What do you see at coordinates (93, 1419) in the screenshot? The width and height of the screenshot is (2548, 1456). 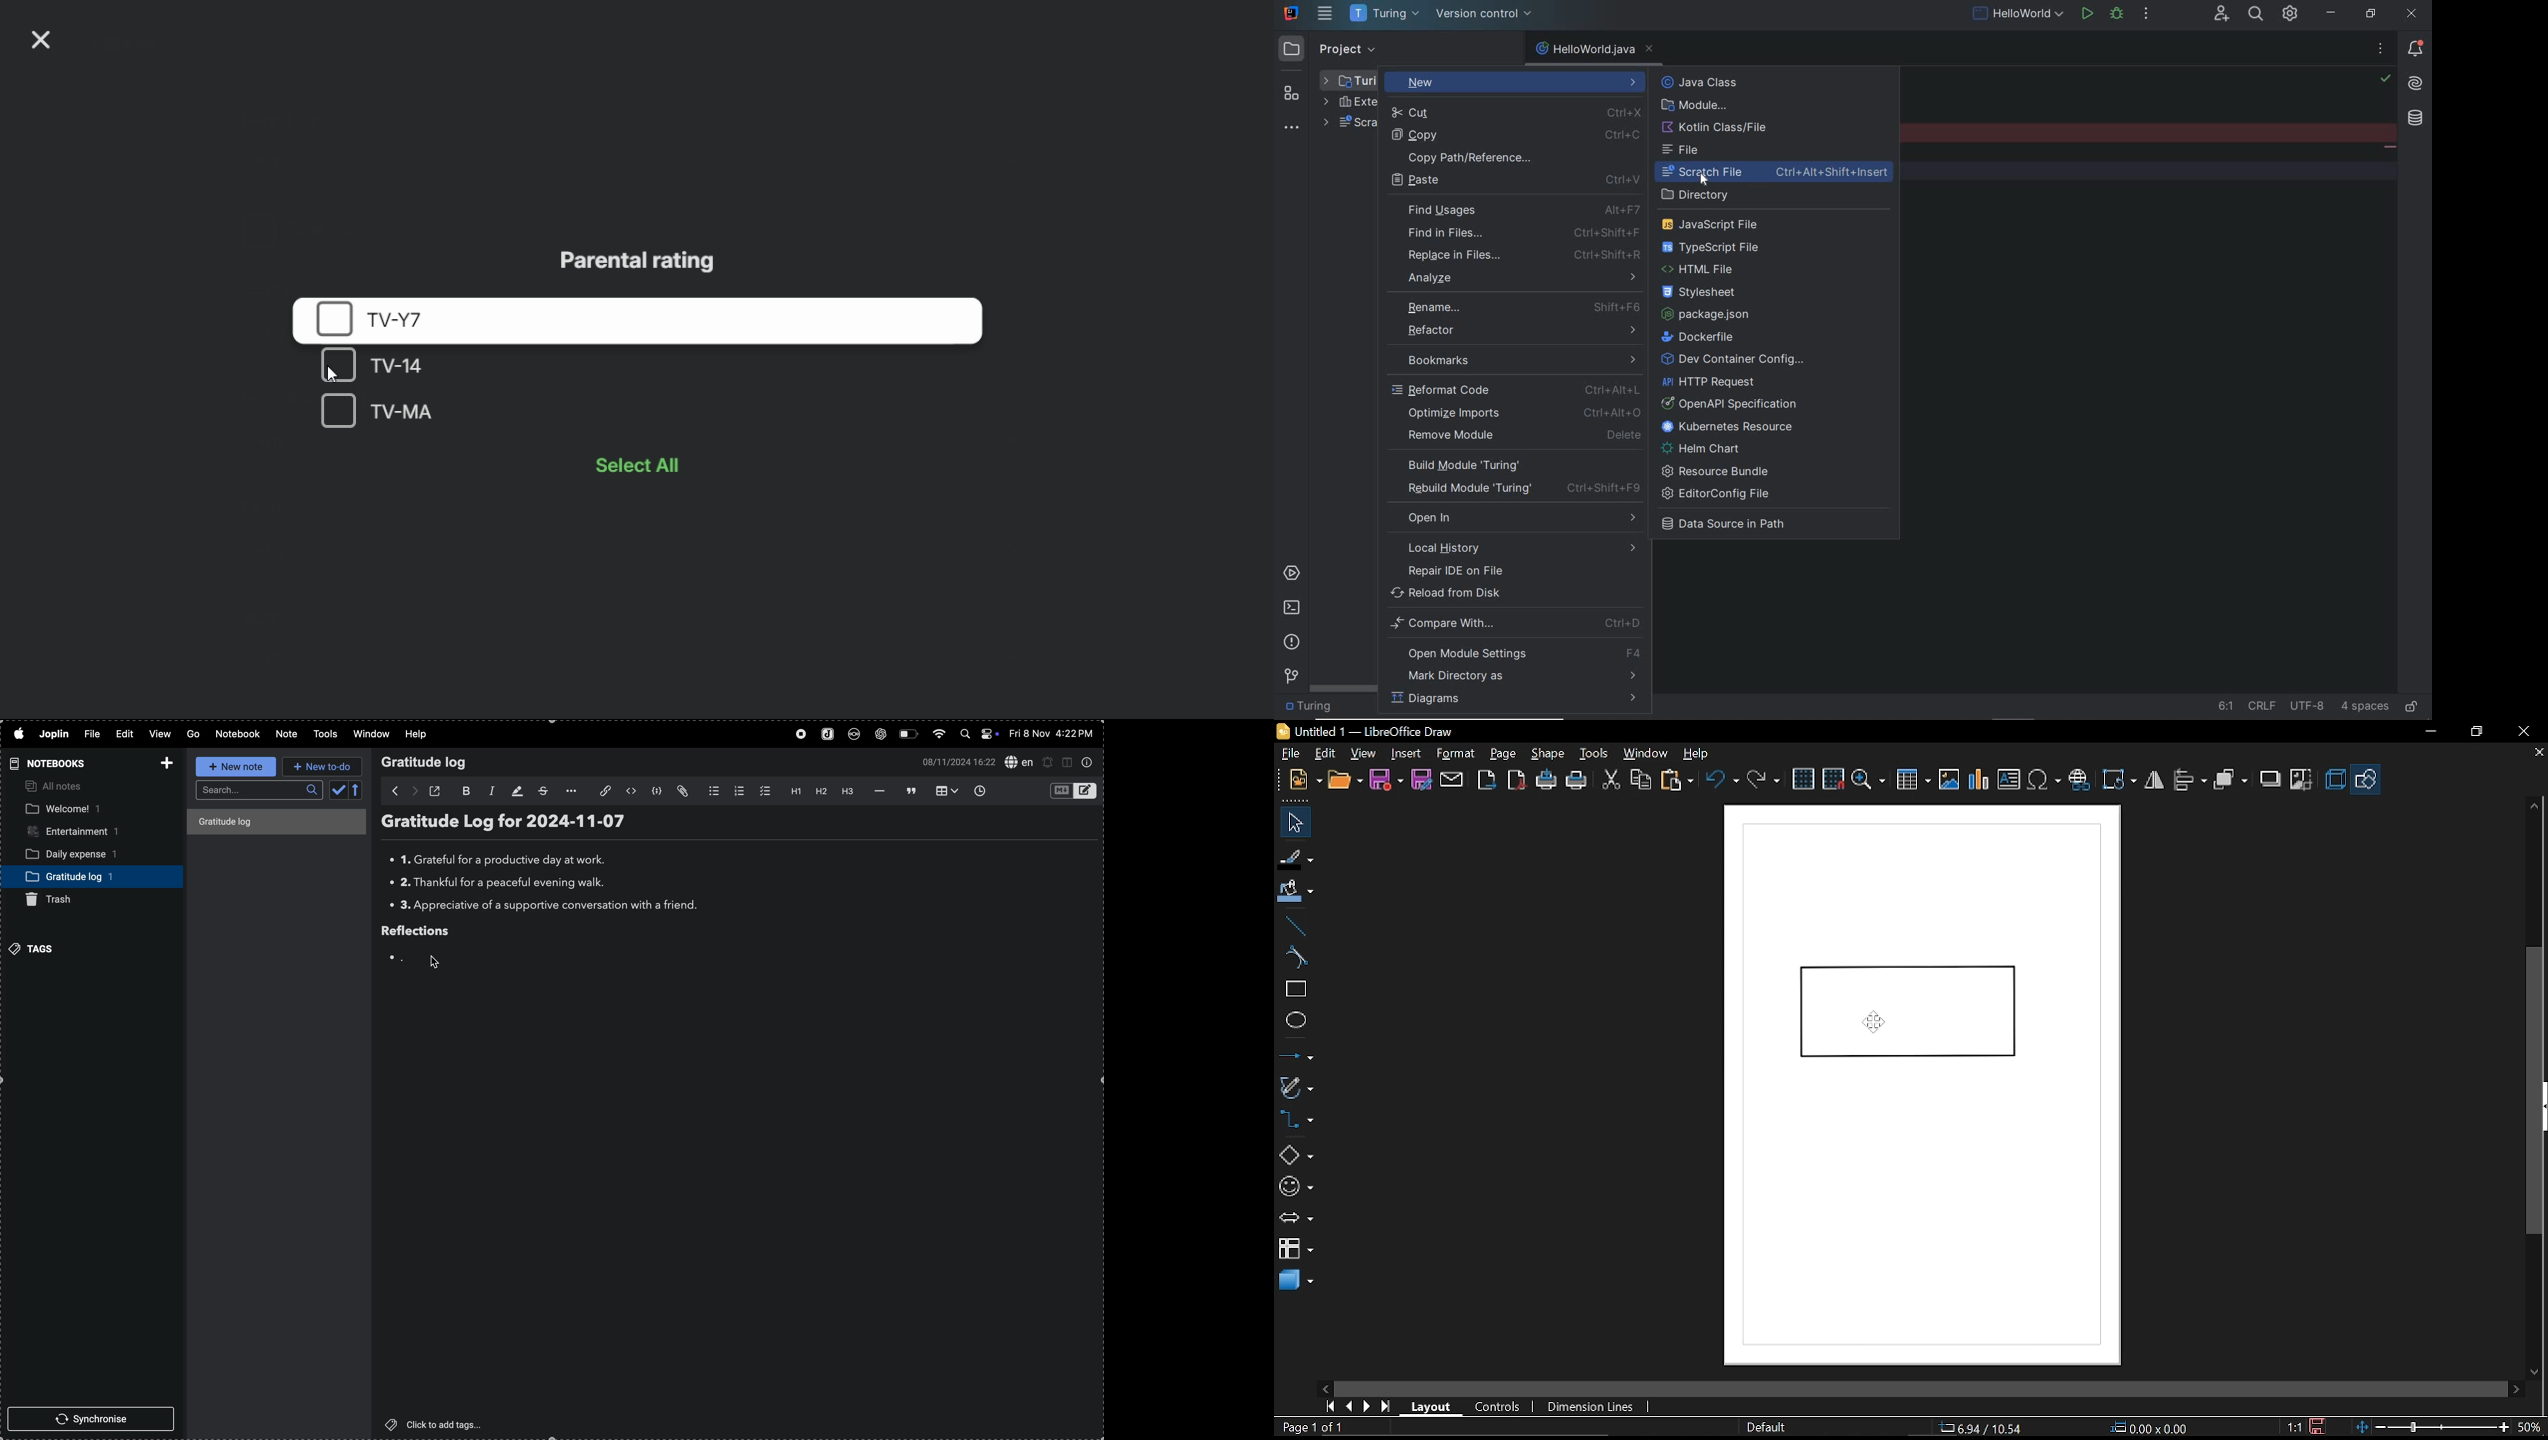 I see `synchronise` at bounding box center [93, 1419].